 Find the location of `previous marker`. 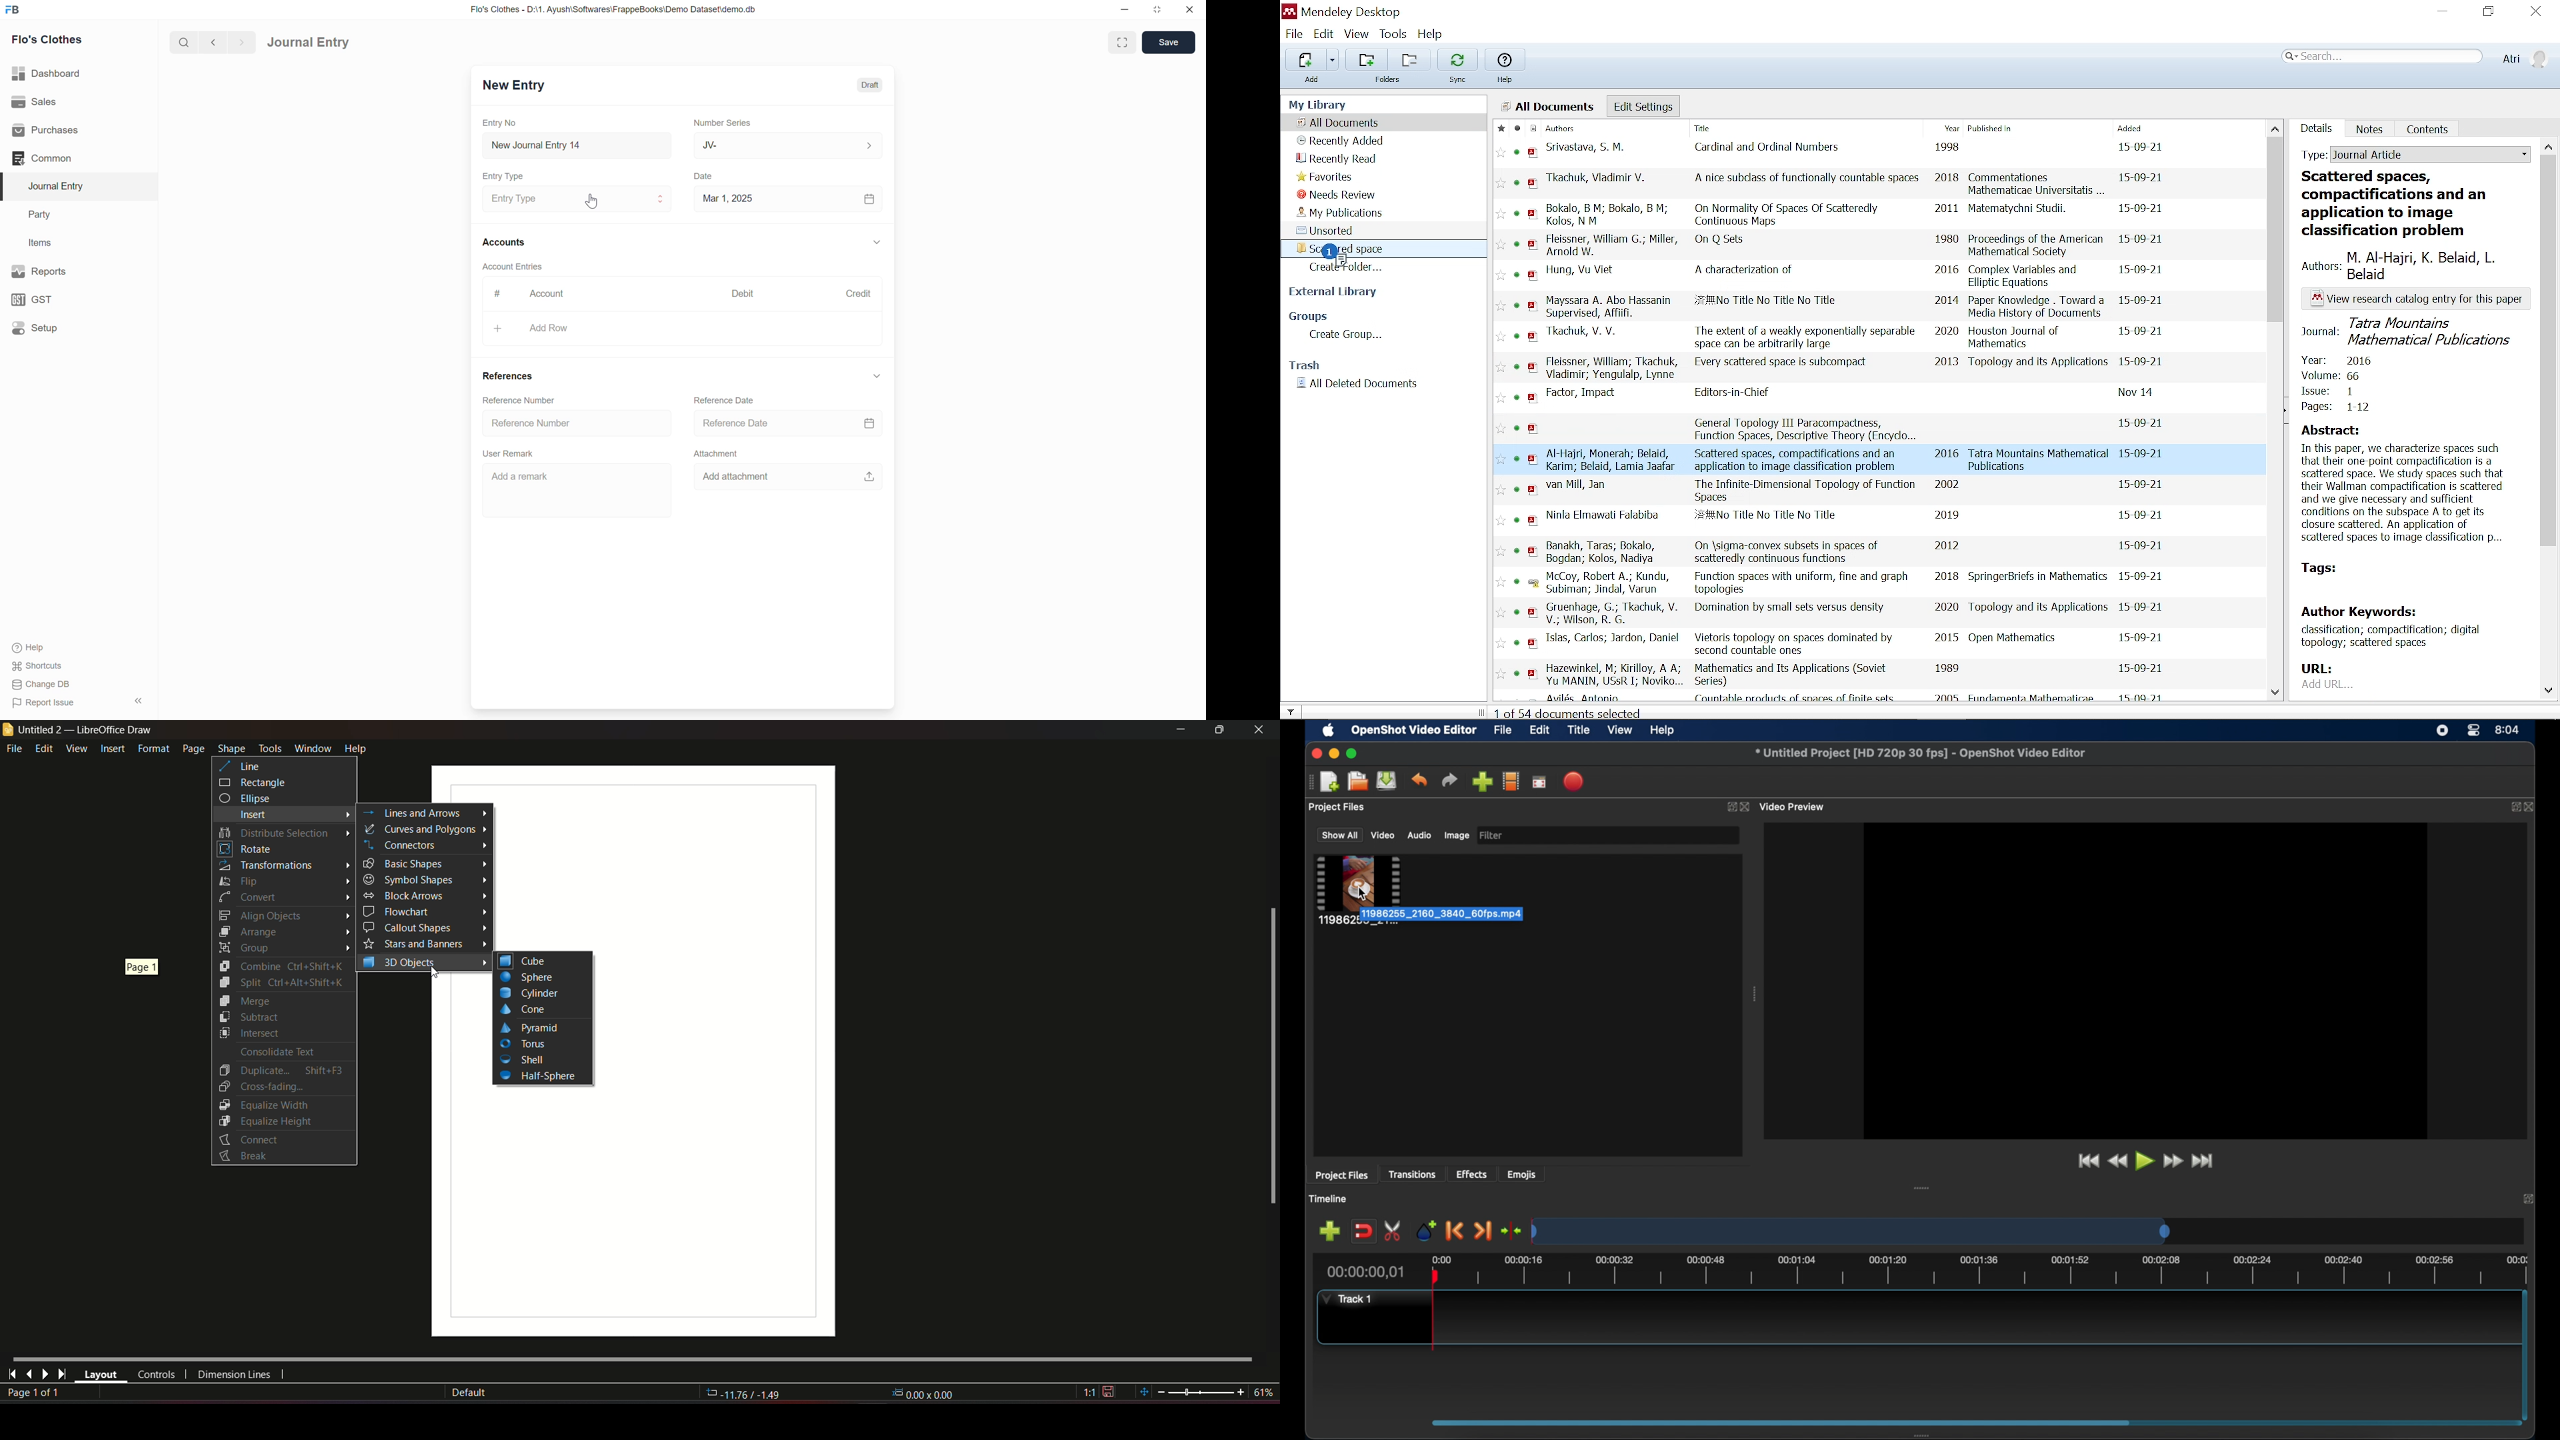

previous marker is located at coordinates (1455, 1231).